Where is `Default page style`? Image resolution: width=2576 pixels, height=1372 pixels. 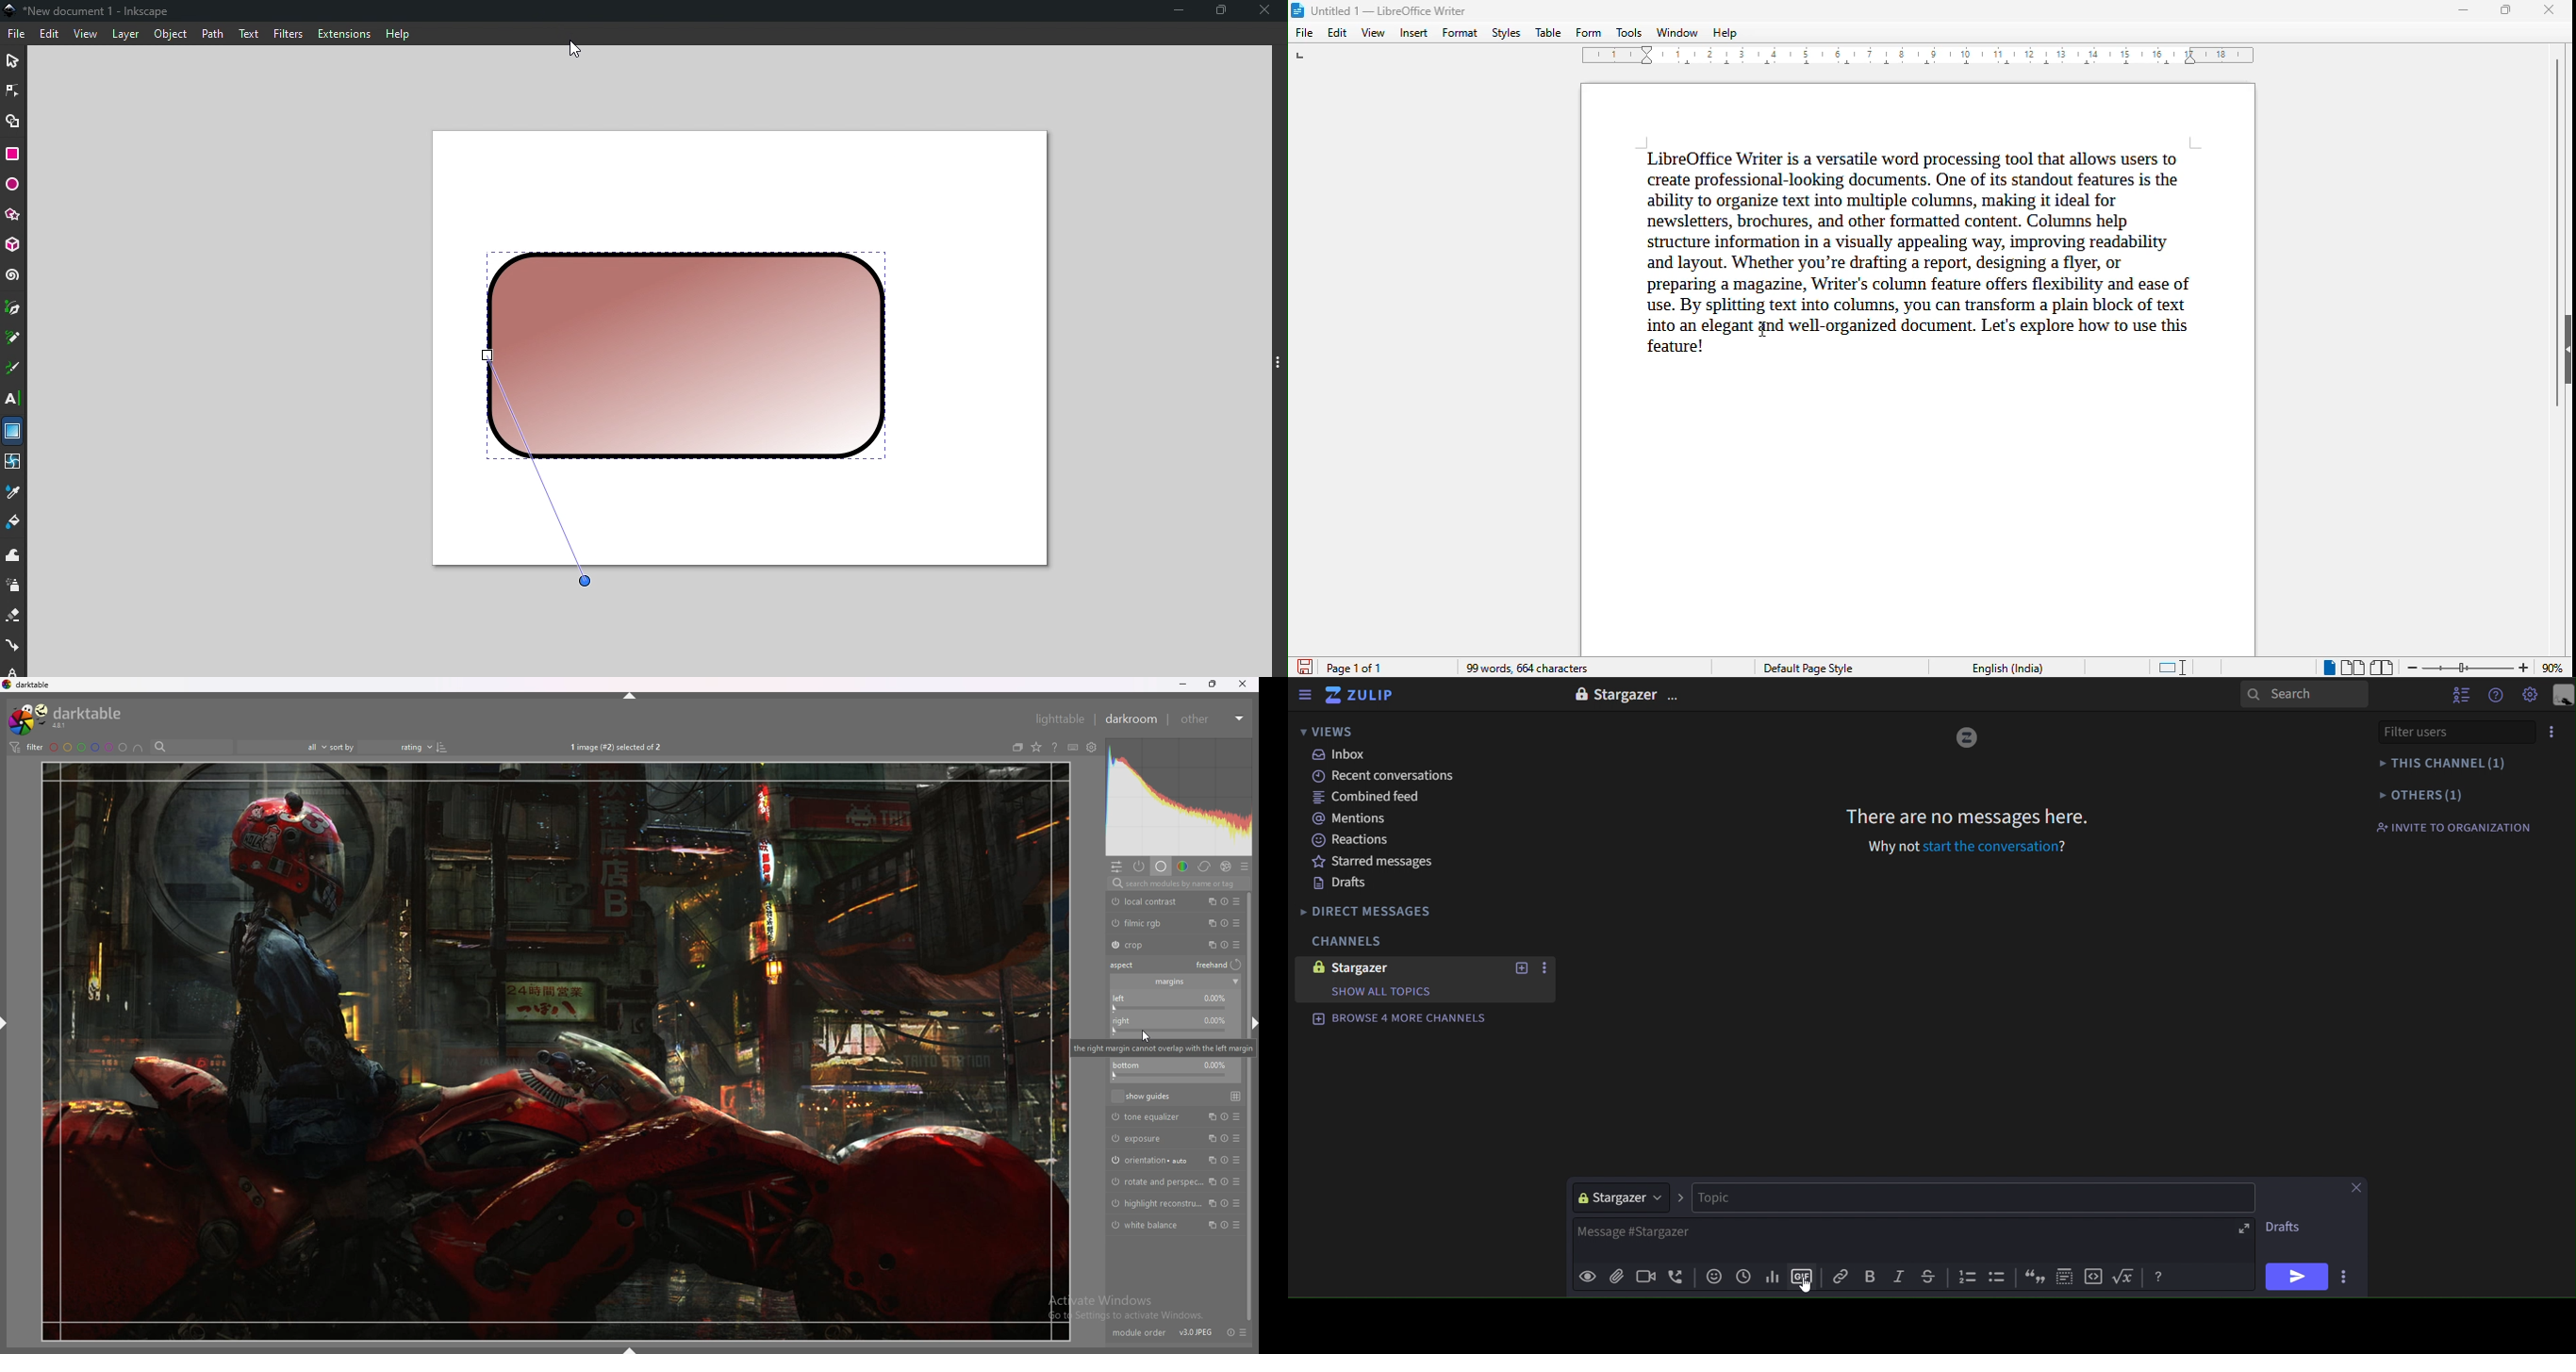 Default page style is located at coordinates (1812, 669).